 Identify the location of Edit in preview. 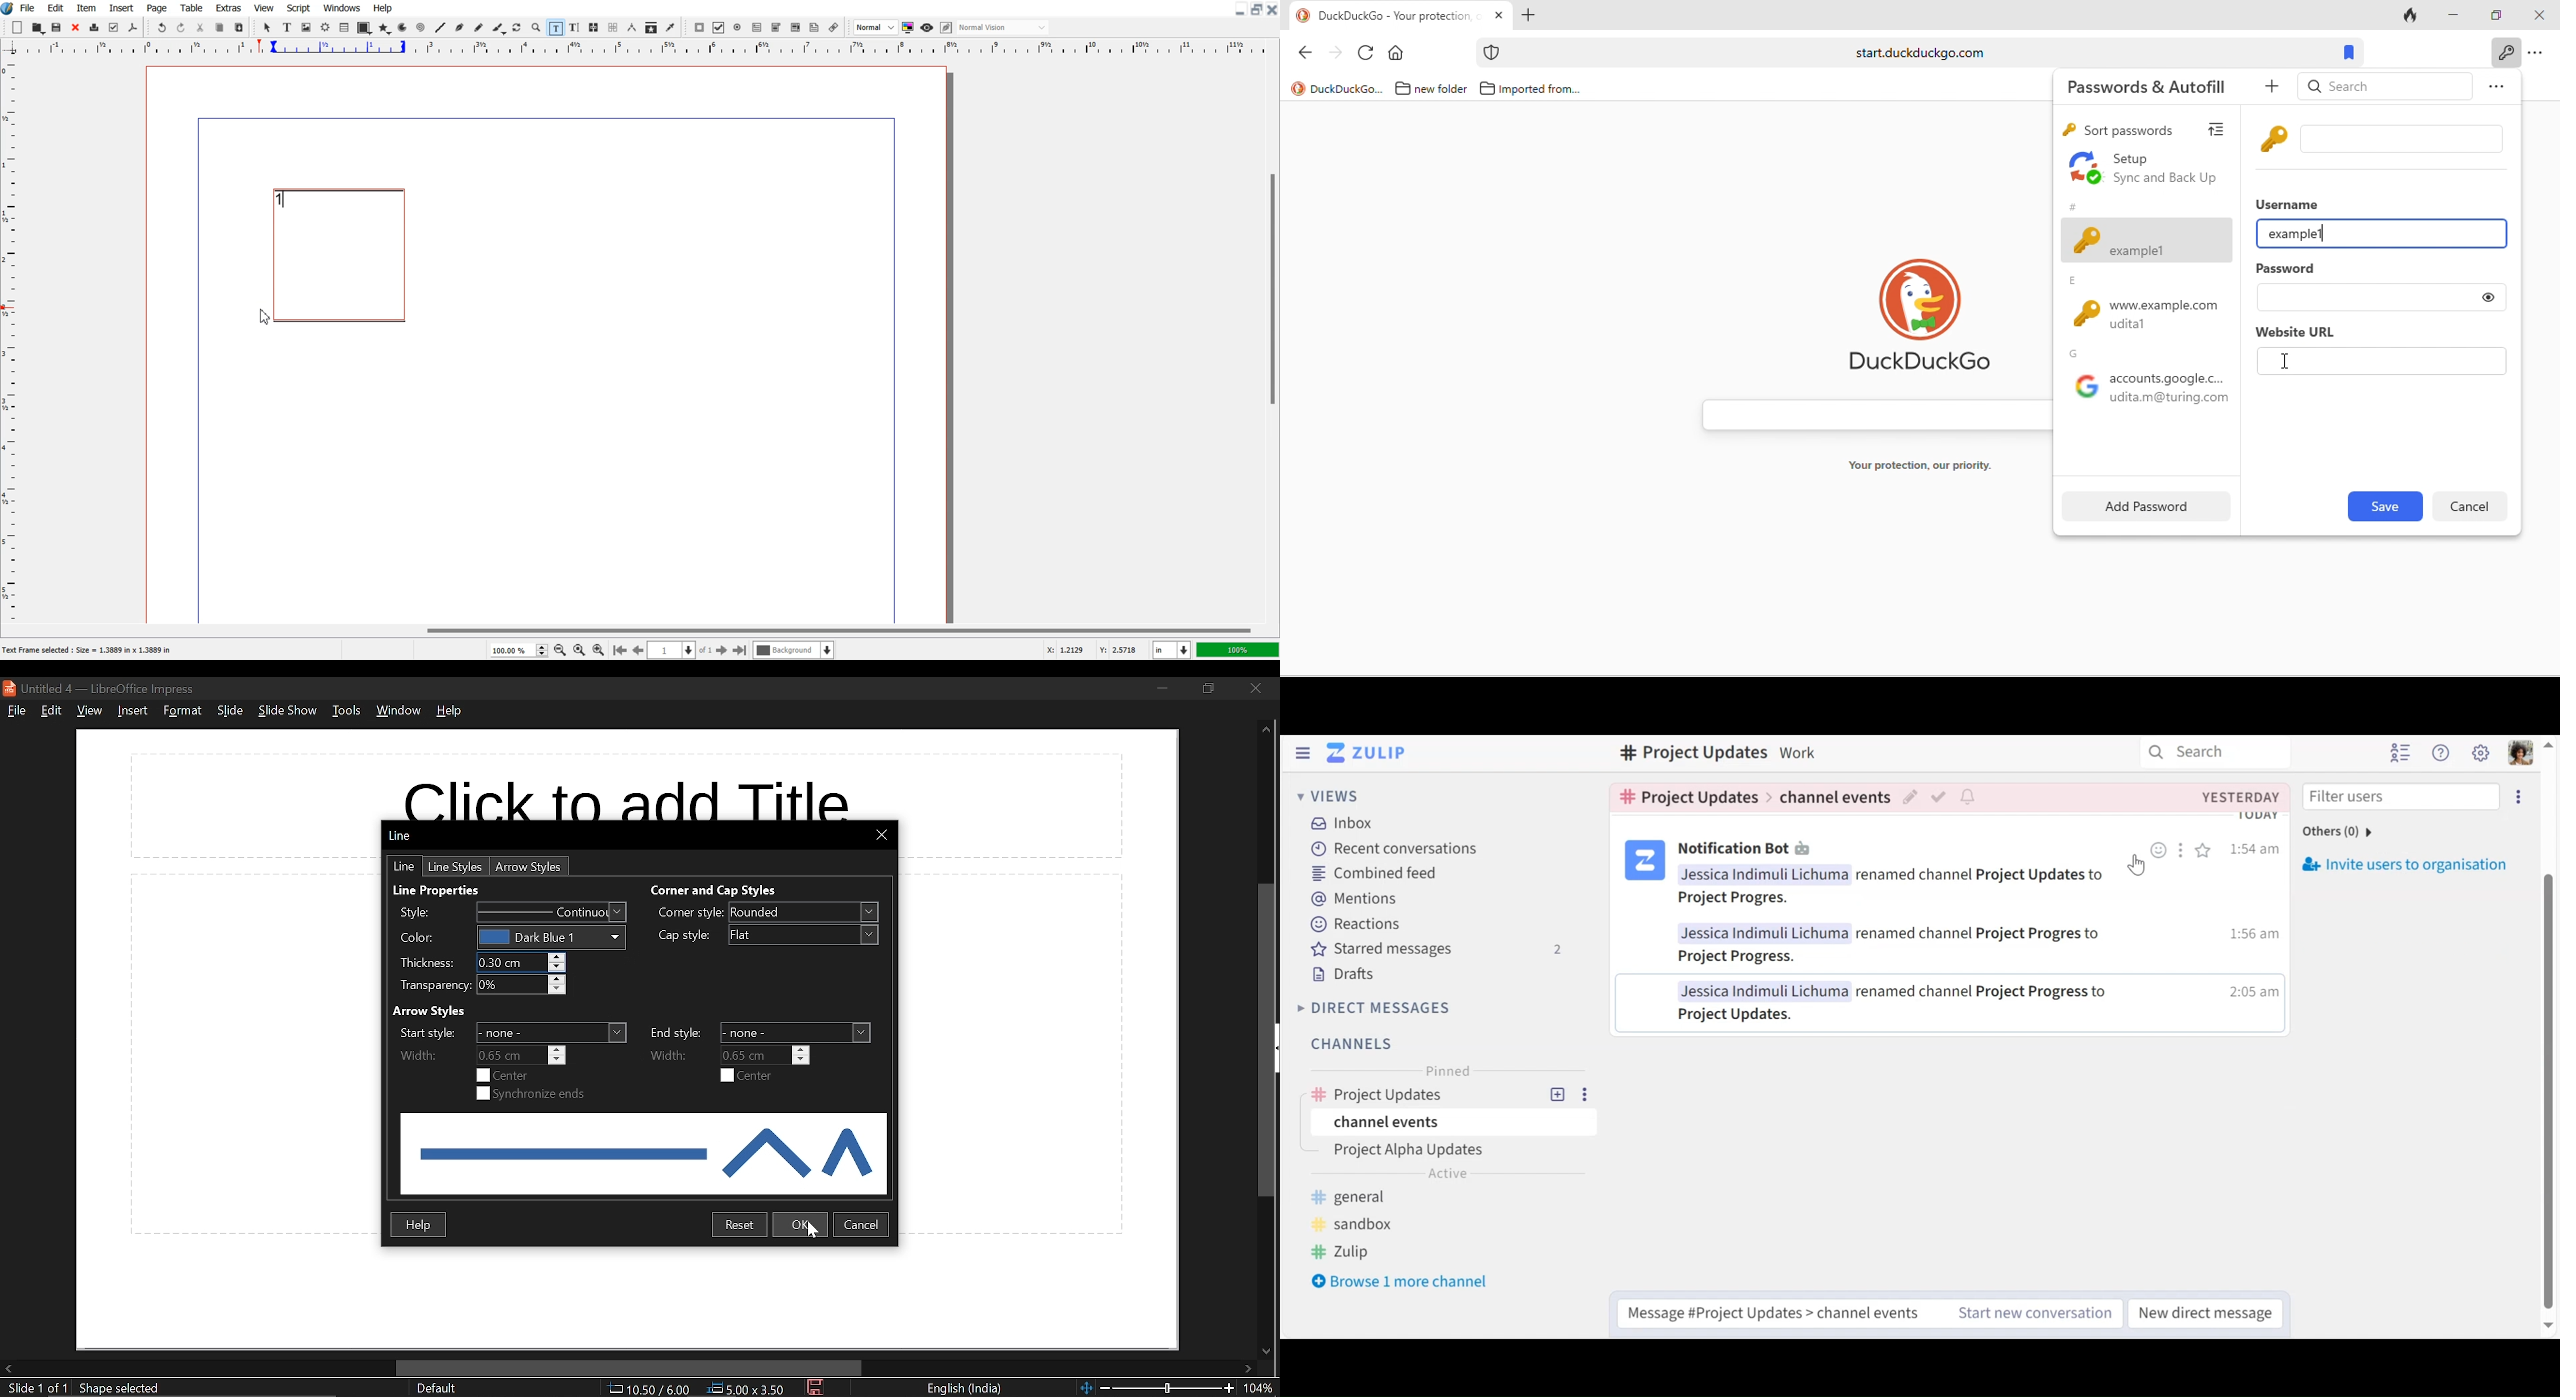
(947, 28).